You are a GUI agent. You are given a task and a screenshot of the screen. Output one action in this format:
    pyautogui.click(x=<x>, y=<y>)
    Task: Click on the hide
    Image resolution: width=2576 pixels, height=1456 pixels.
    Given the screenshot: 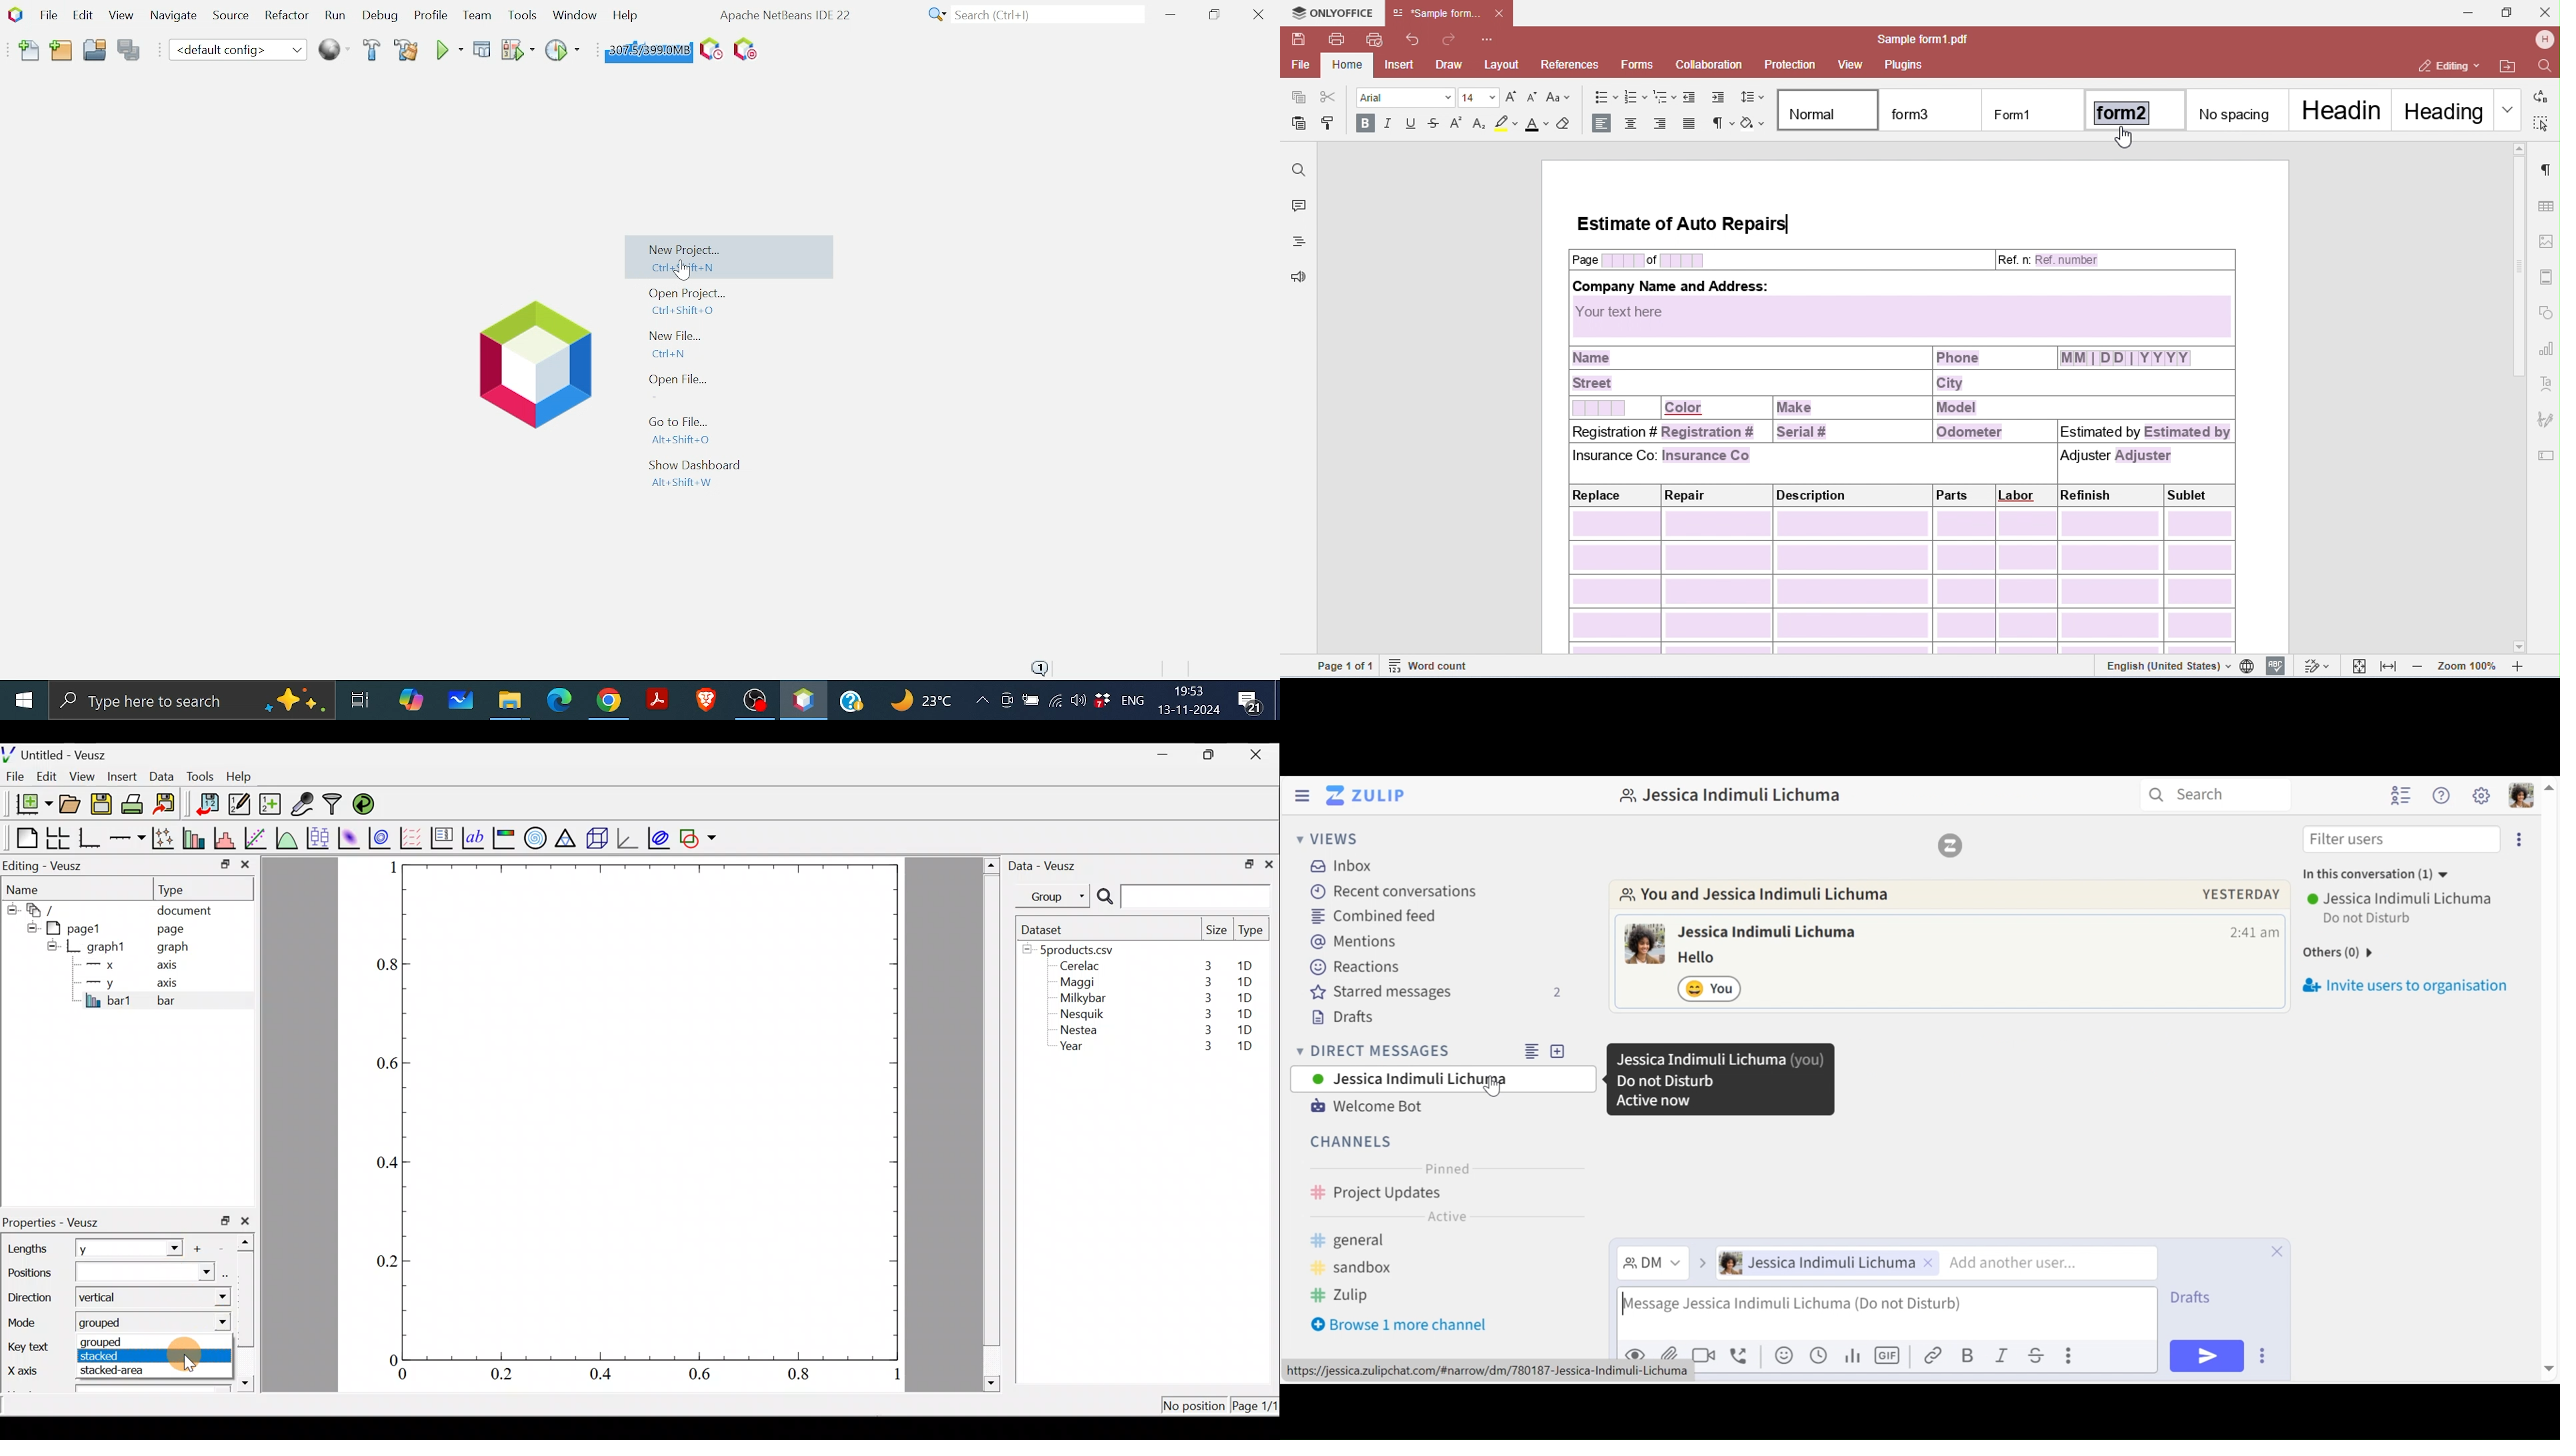 What is the action you would take?
    pyautogui.click(x=29, y=926)
    